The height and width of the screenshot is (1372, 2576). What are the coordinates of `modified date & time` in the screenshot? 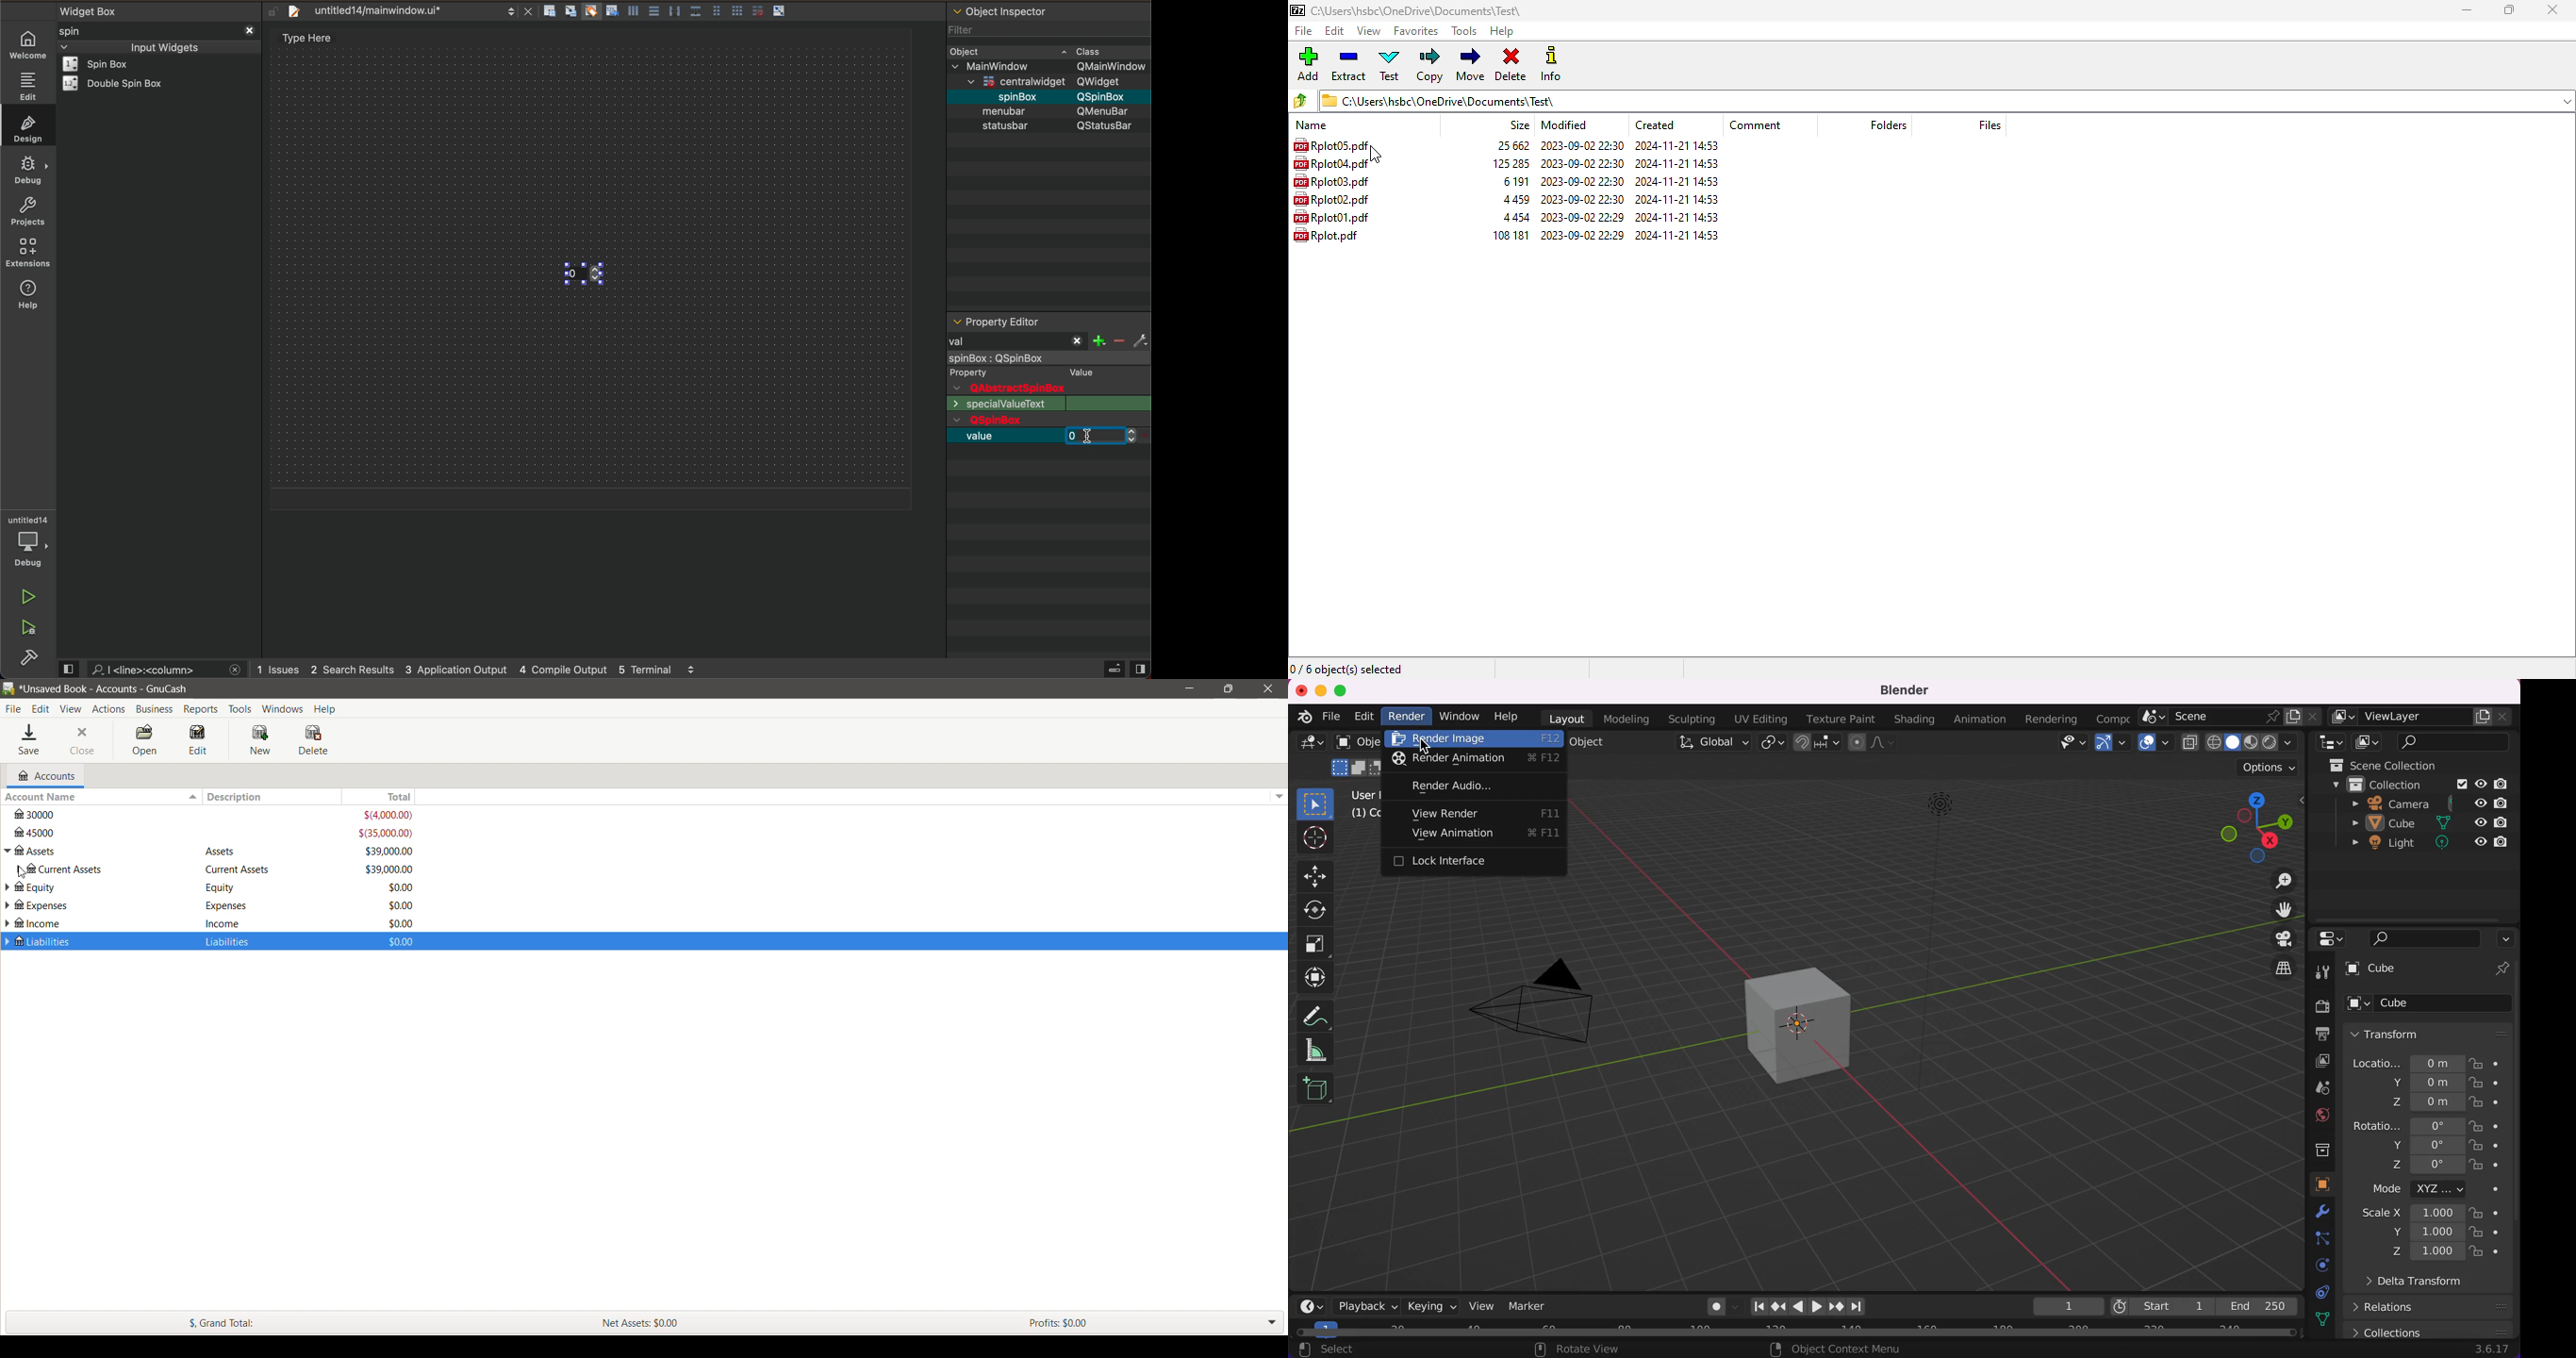 It's located at (1583, 217).